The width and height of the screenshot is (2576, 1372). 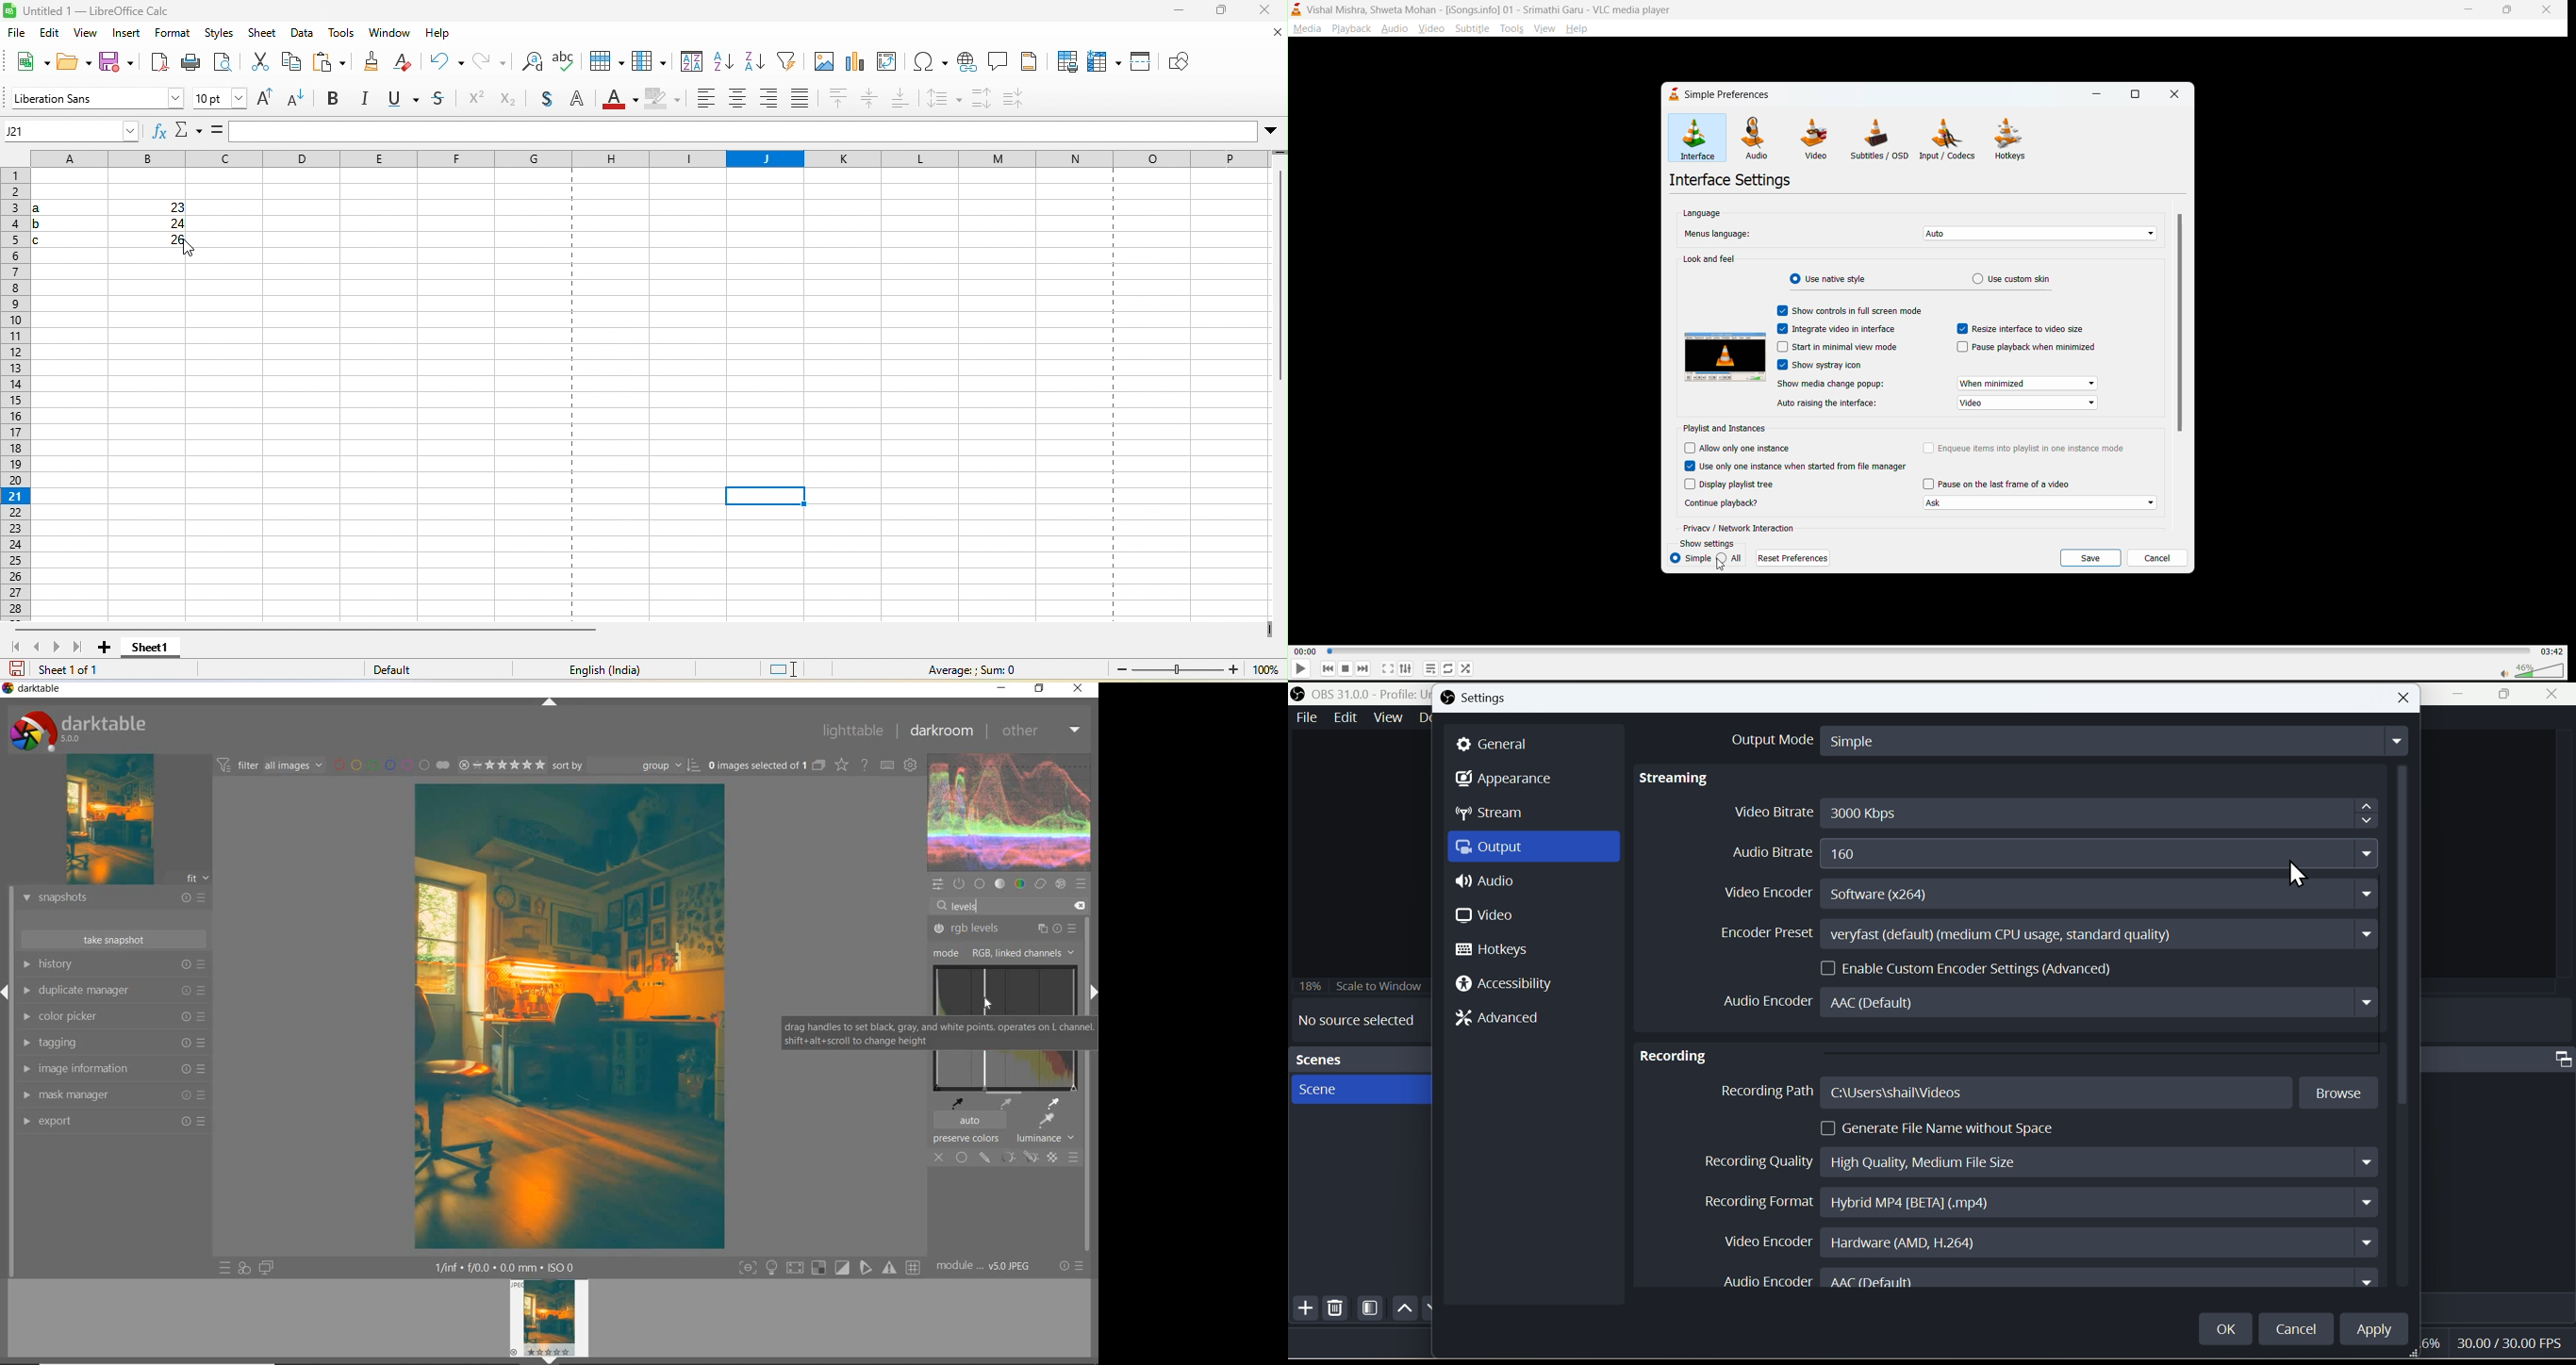 What do you see at coordinates (661, 99) in the screenshot?
I see `character highlighting color` at bounding box center [661, 99].